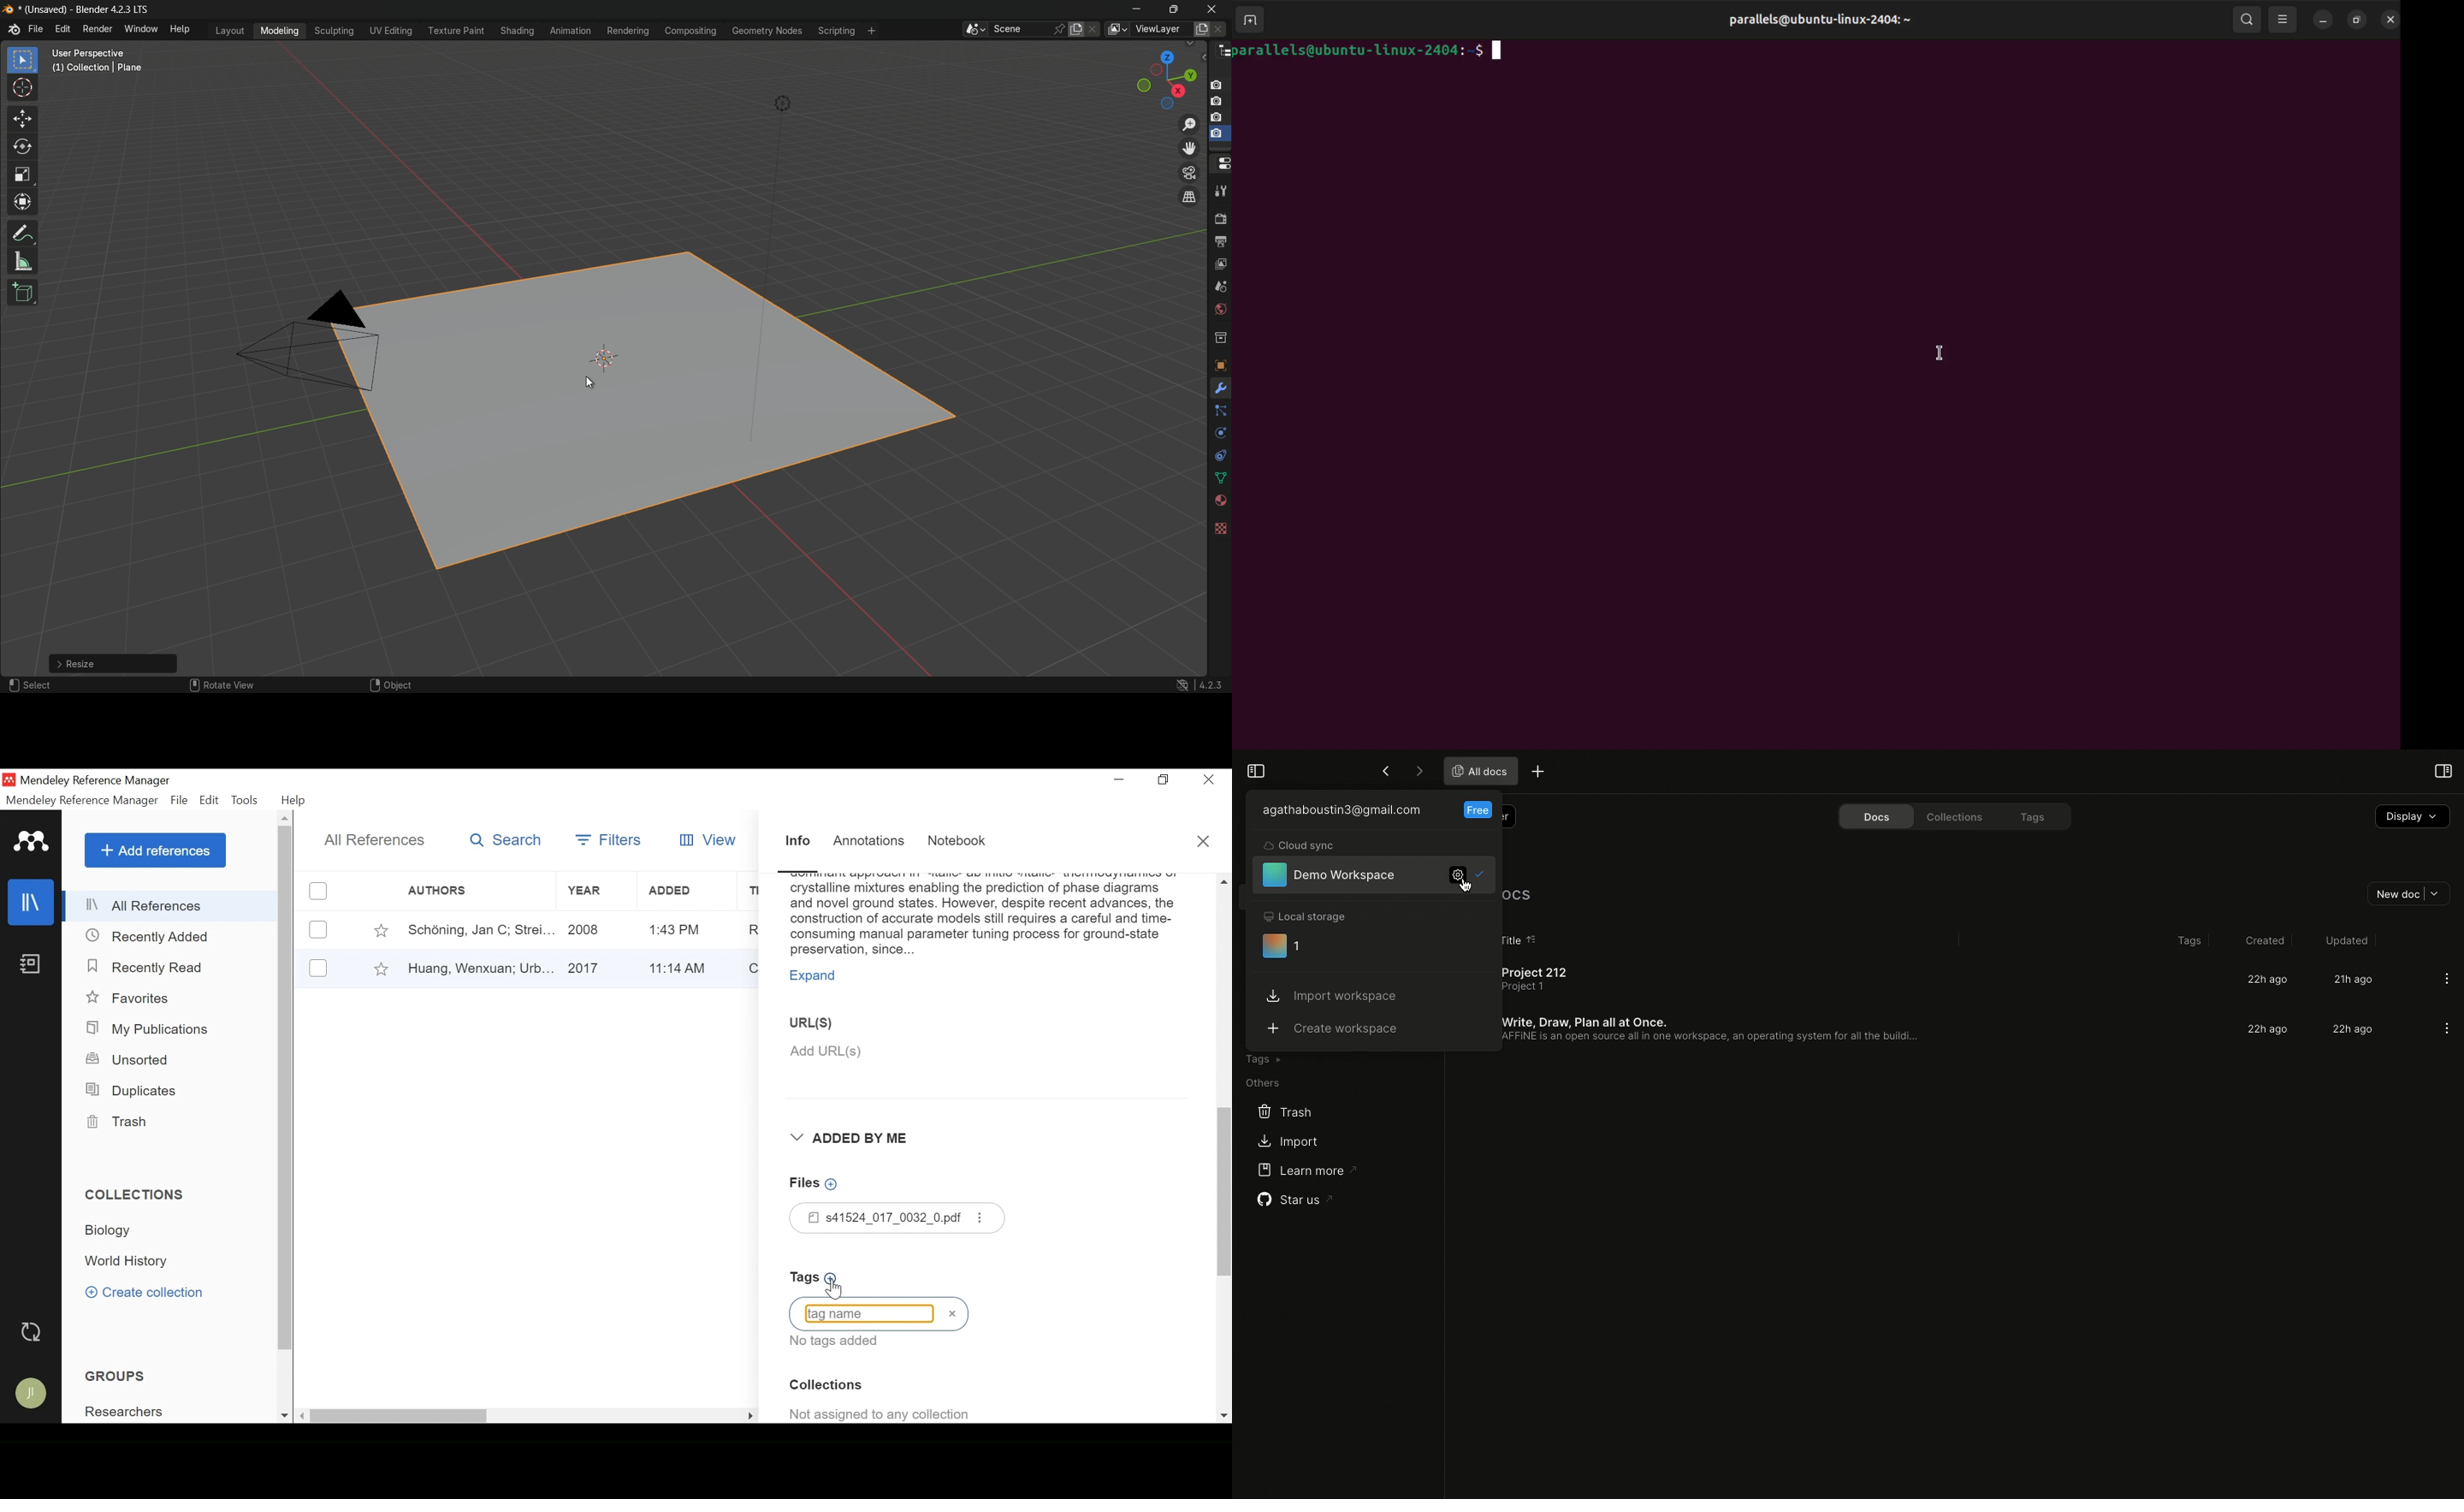 This screenshot has width=2464, height=1512. I want to click on scale, so click(23, 176).